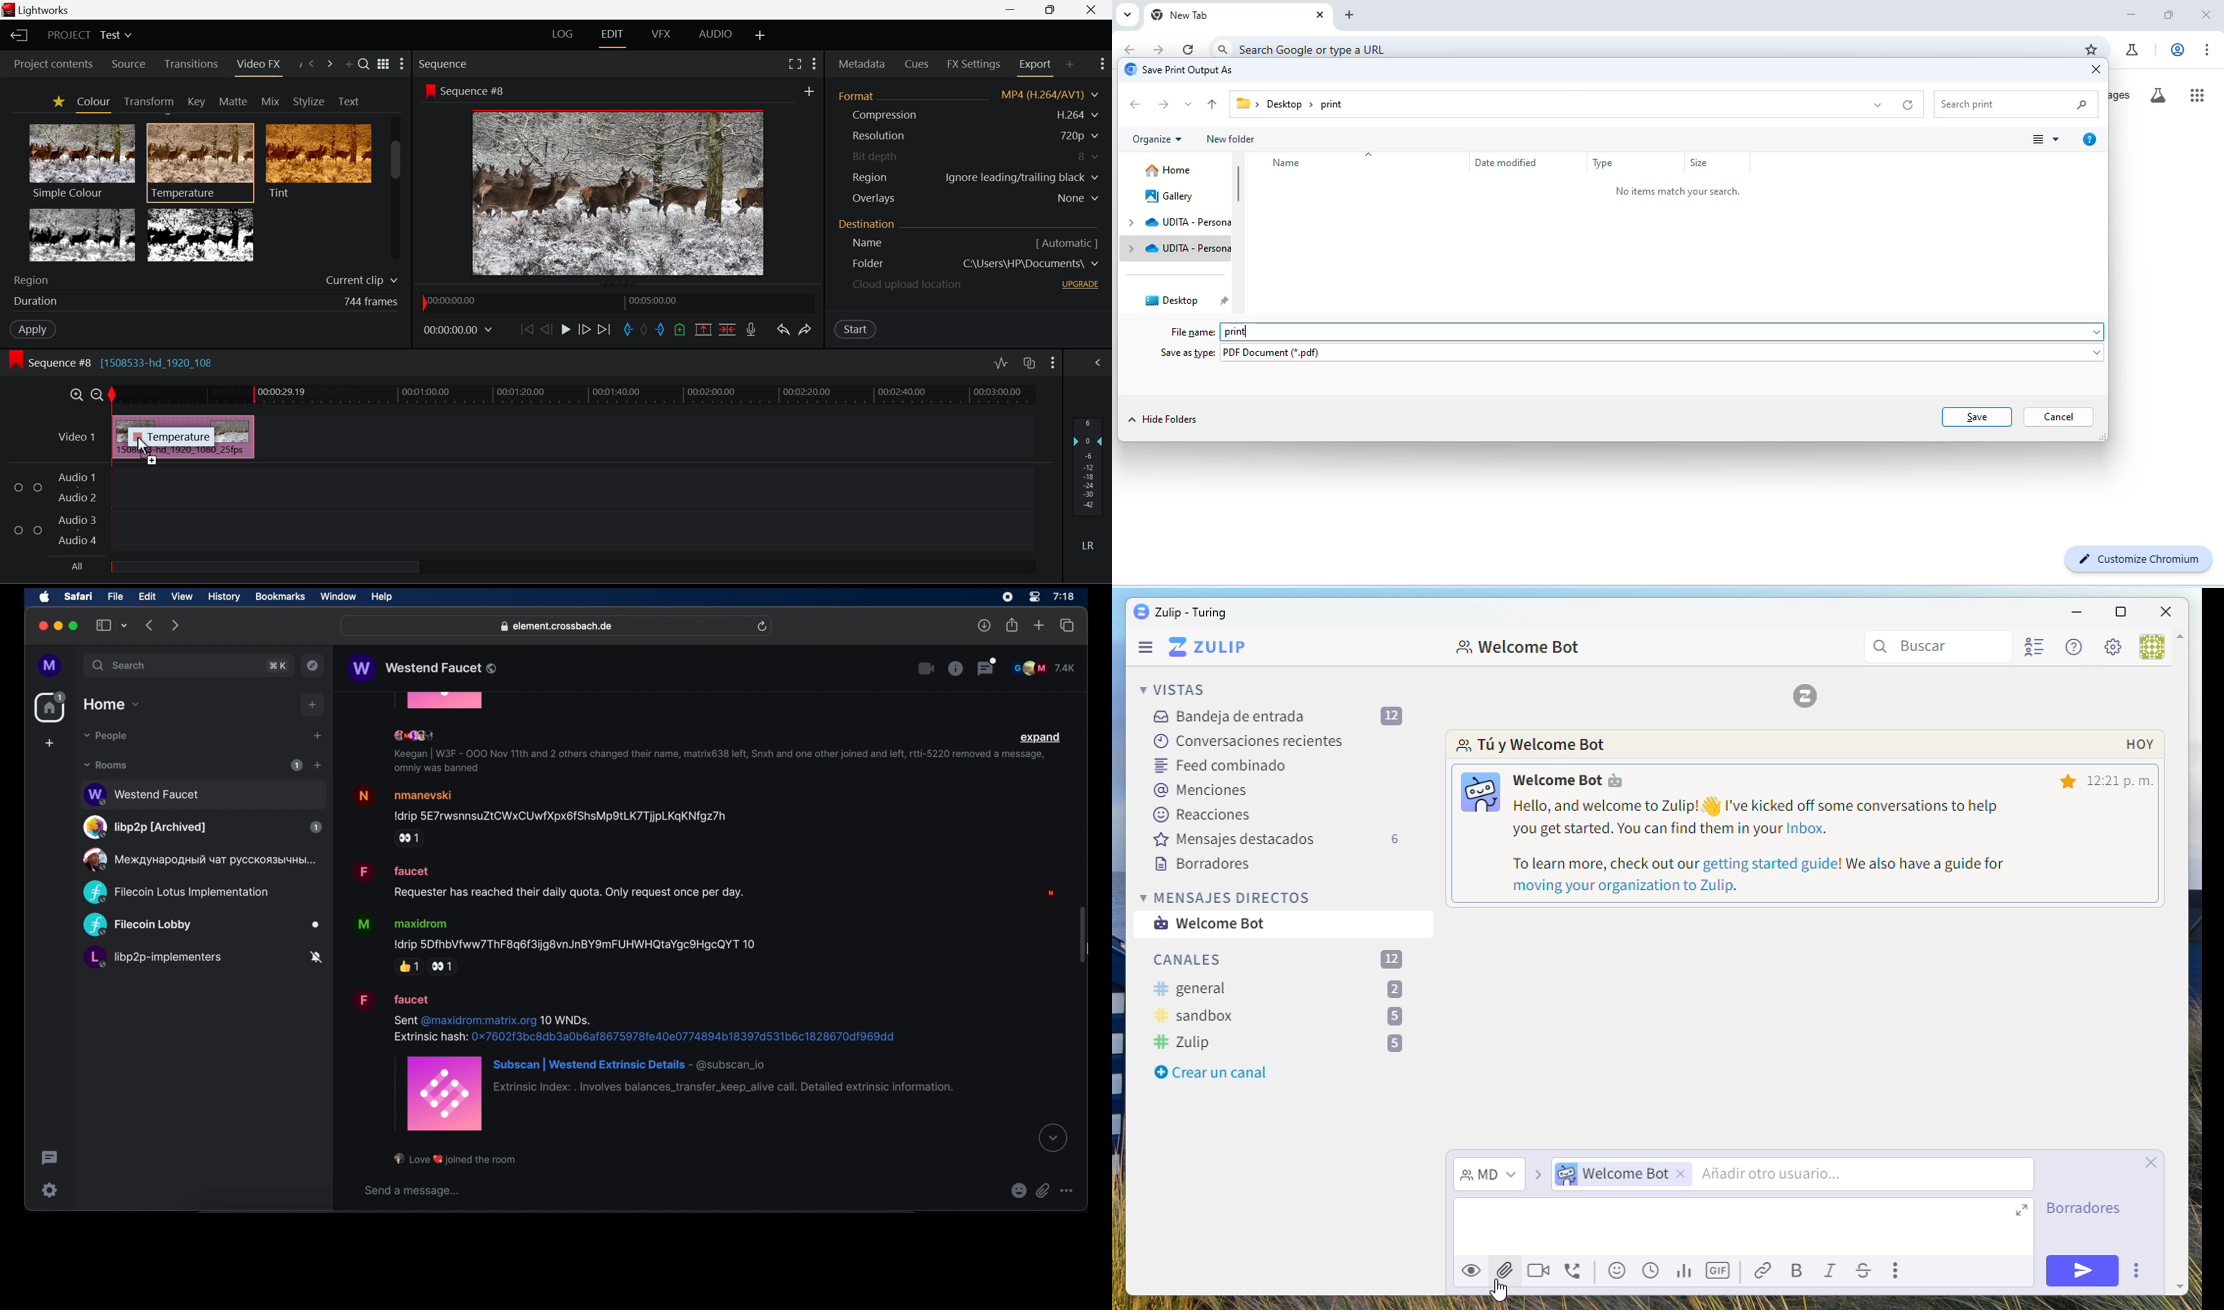 Image resolution: width=2240 pixels, height=1316 pixels. Describe the element at coordinates (793, 66) in the screenshot. I see `Full Screen` at that location.